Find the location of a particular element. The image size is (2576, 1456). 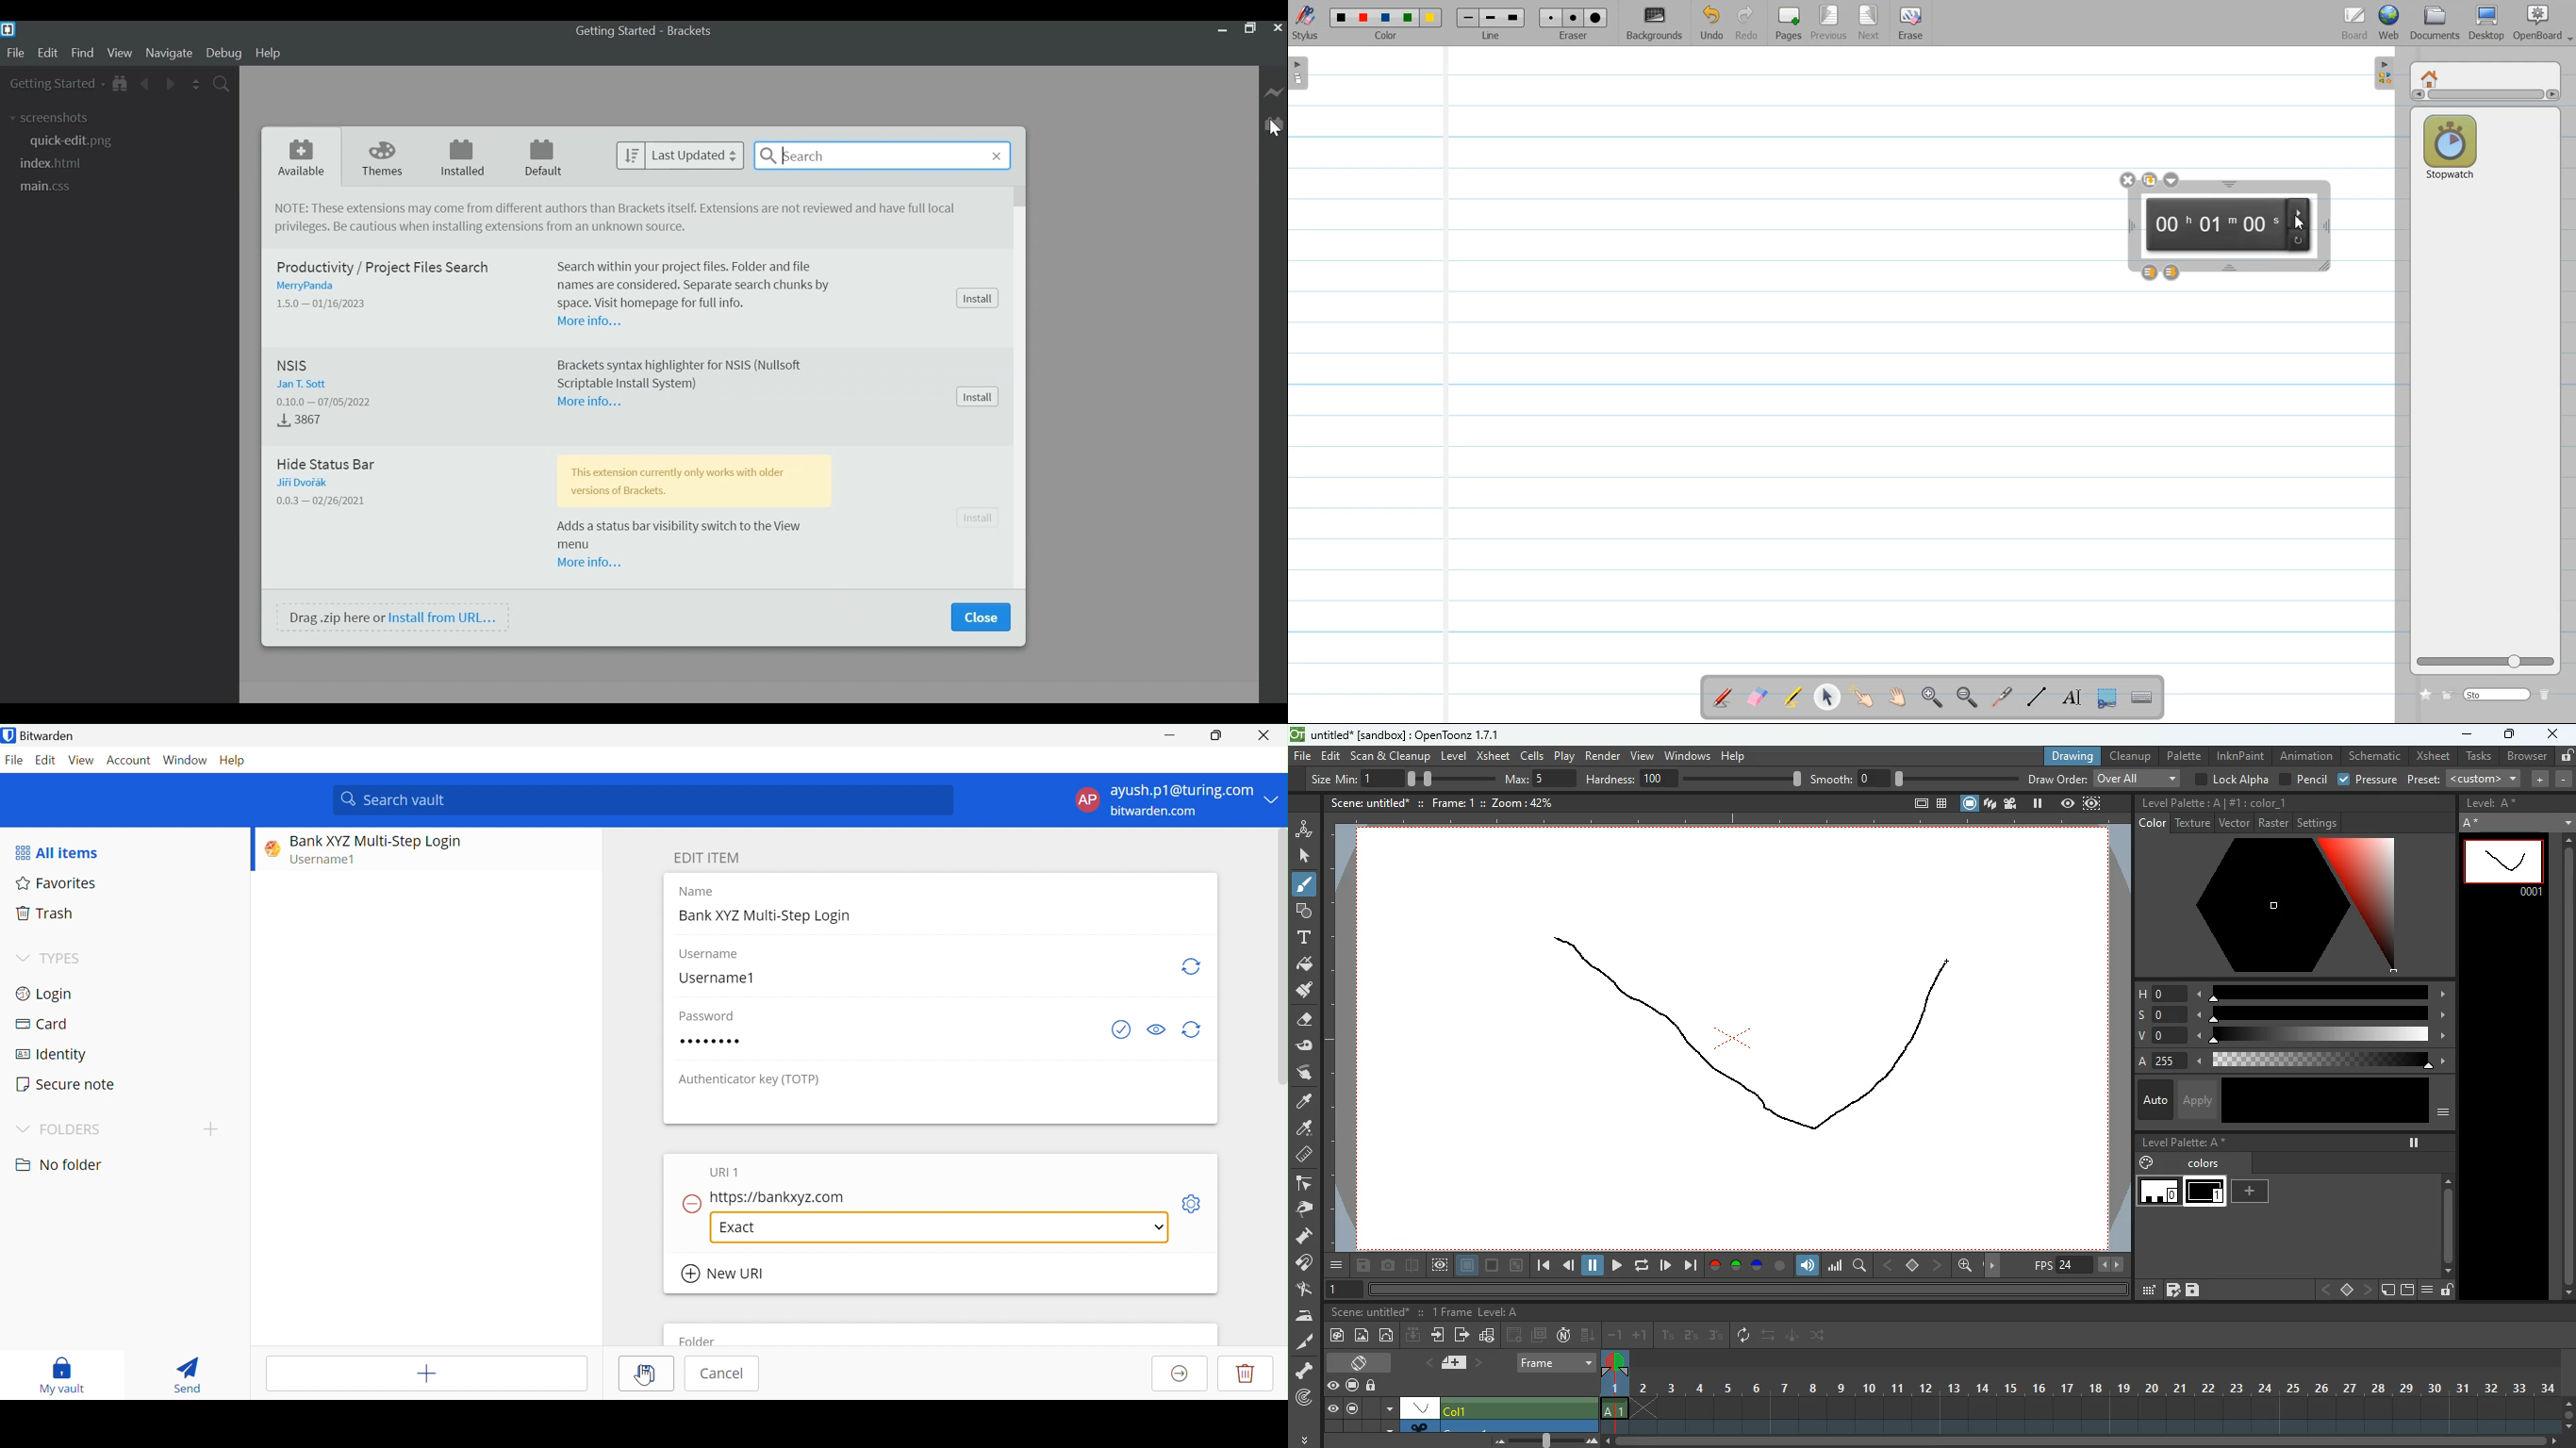

frames is located at coordinates (2092, 1393).